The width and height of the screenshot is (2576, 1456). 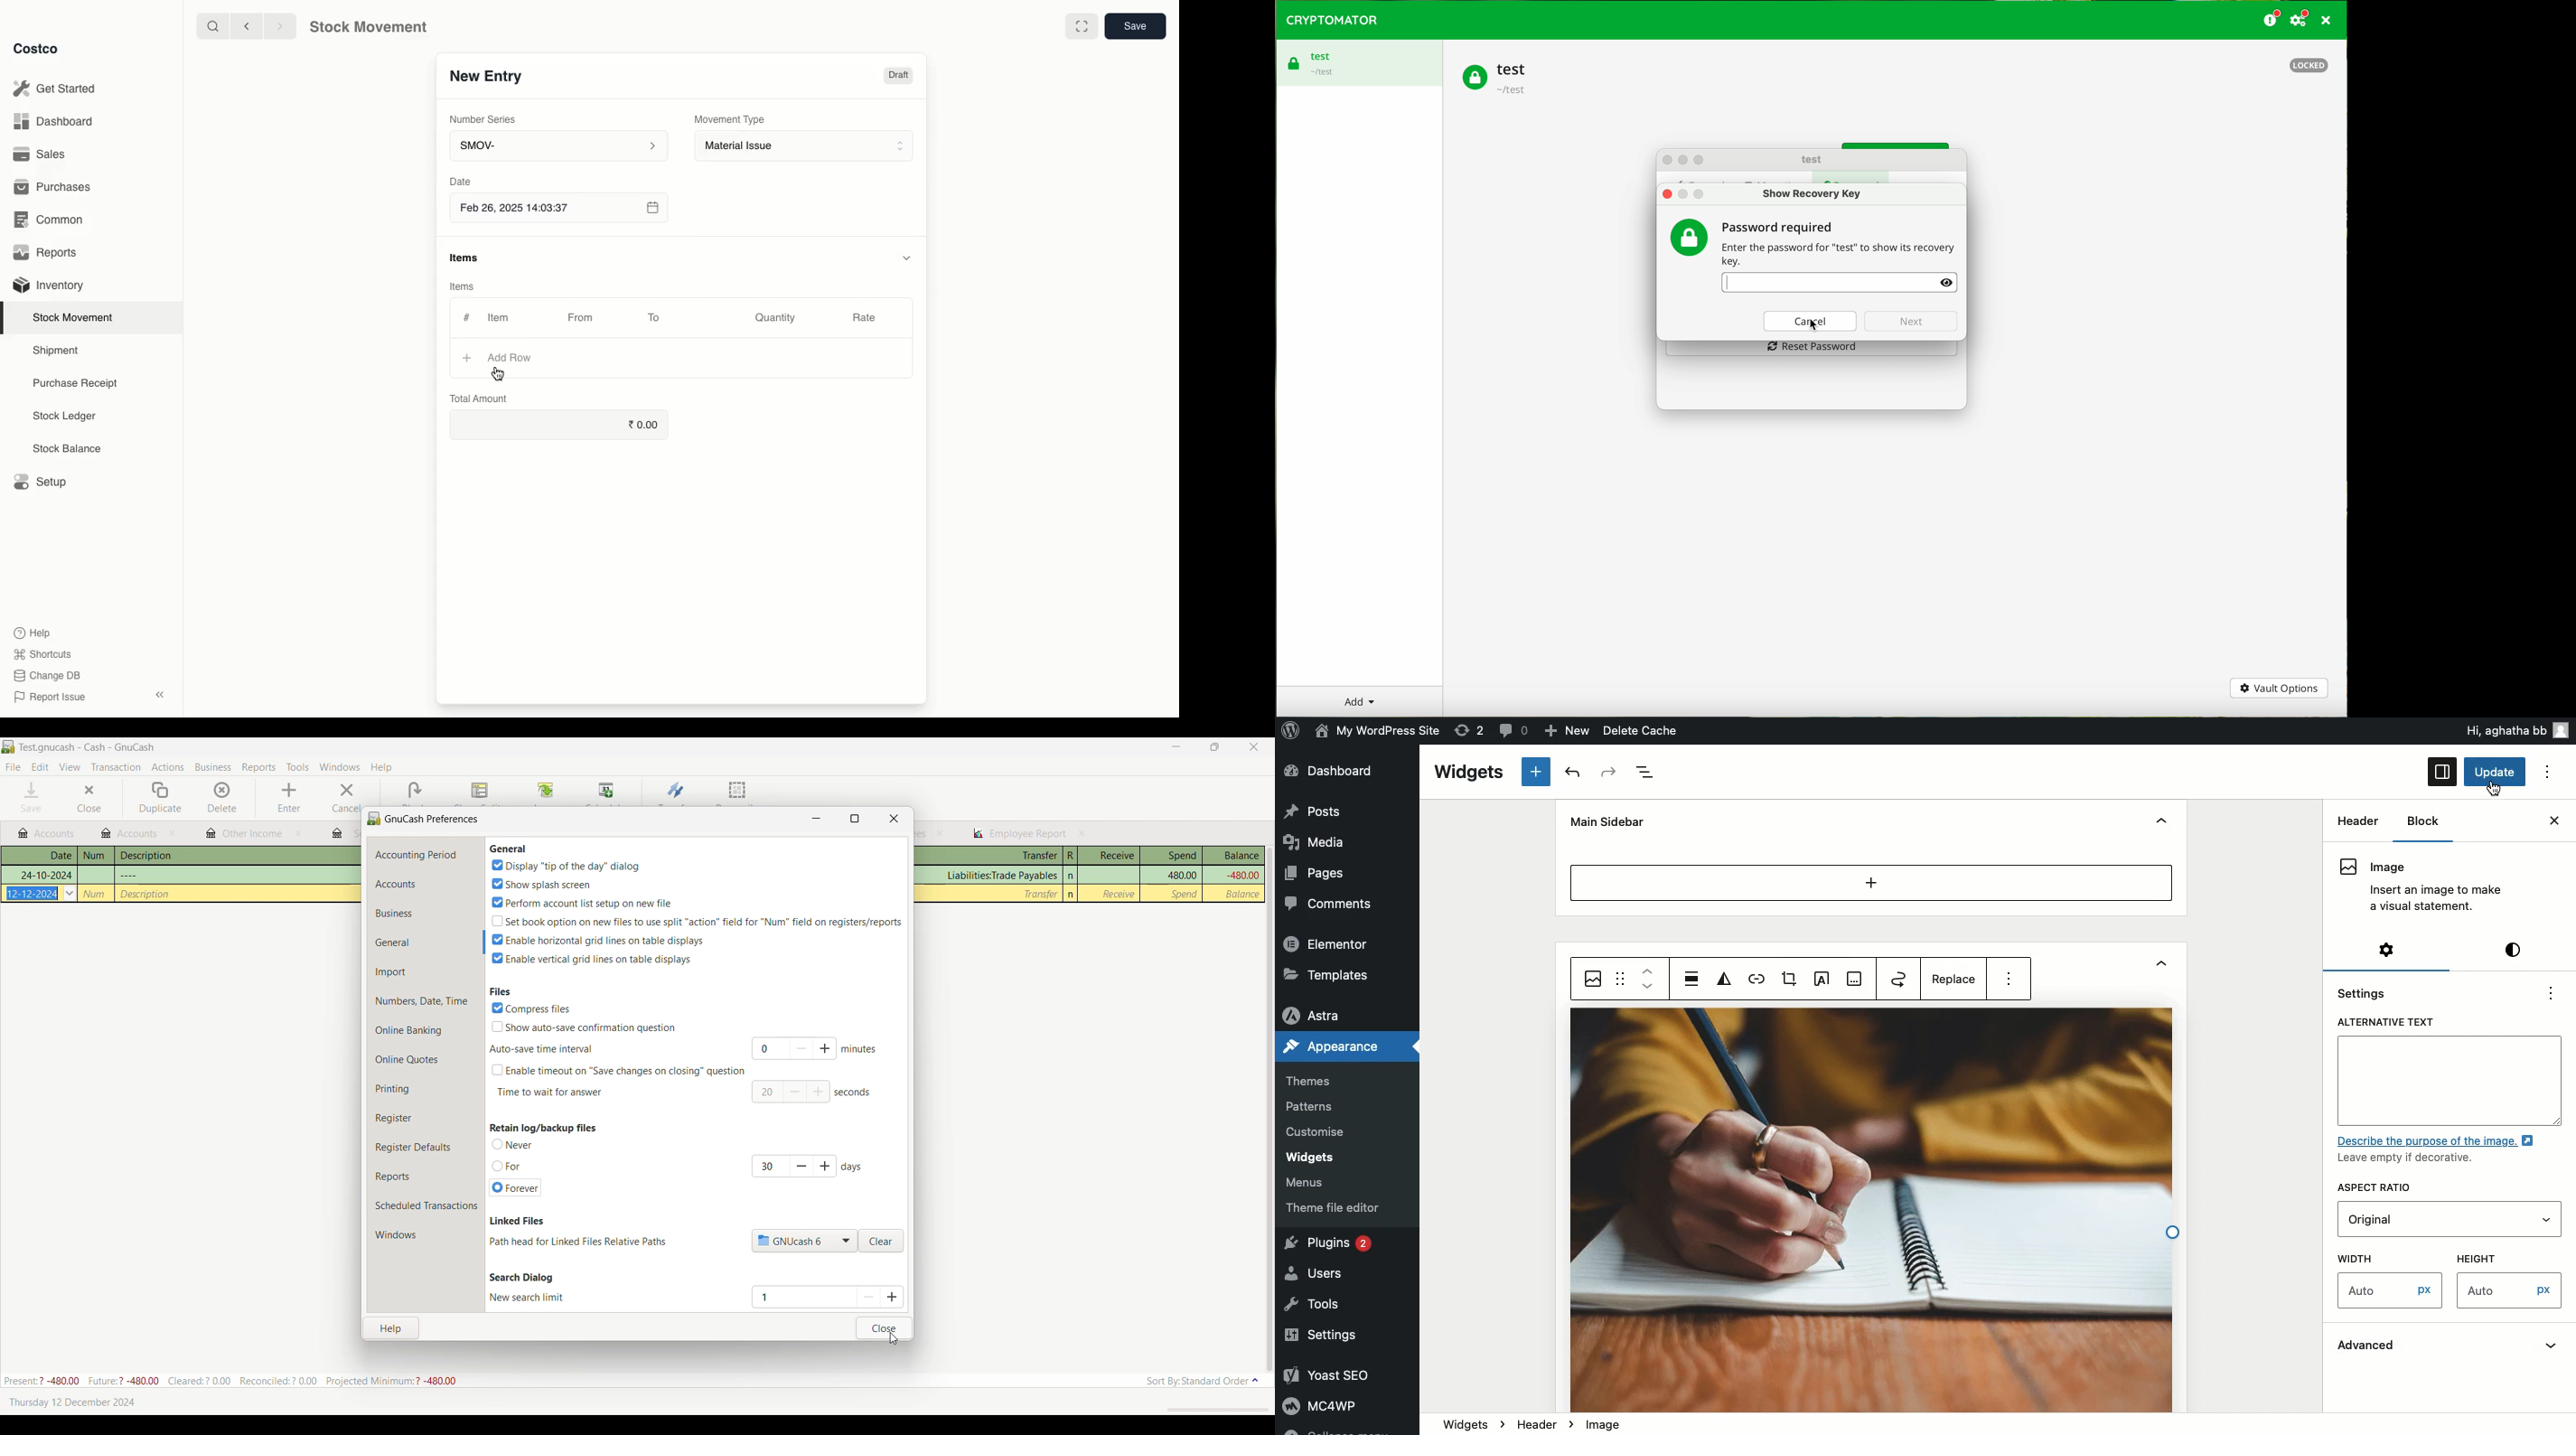 What do you see at coordinates (223, 797) in the screenshot?
I see `Delete` at bounding box center [223, 797].